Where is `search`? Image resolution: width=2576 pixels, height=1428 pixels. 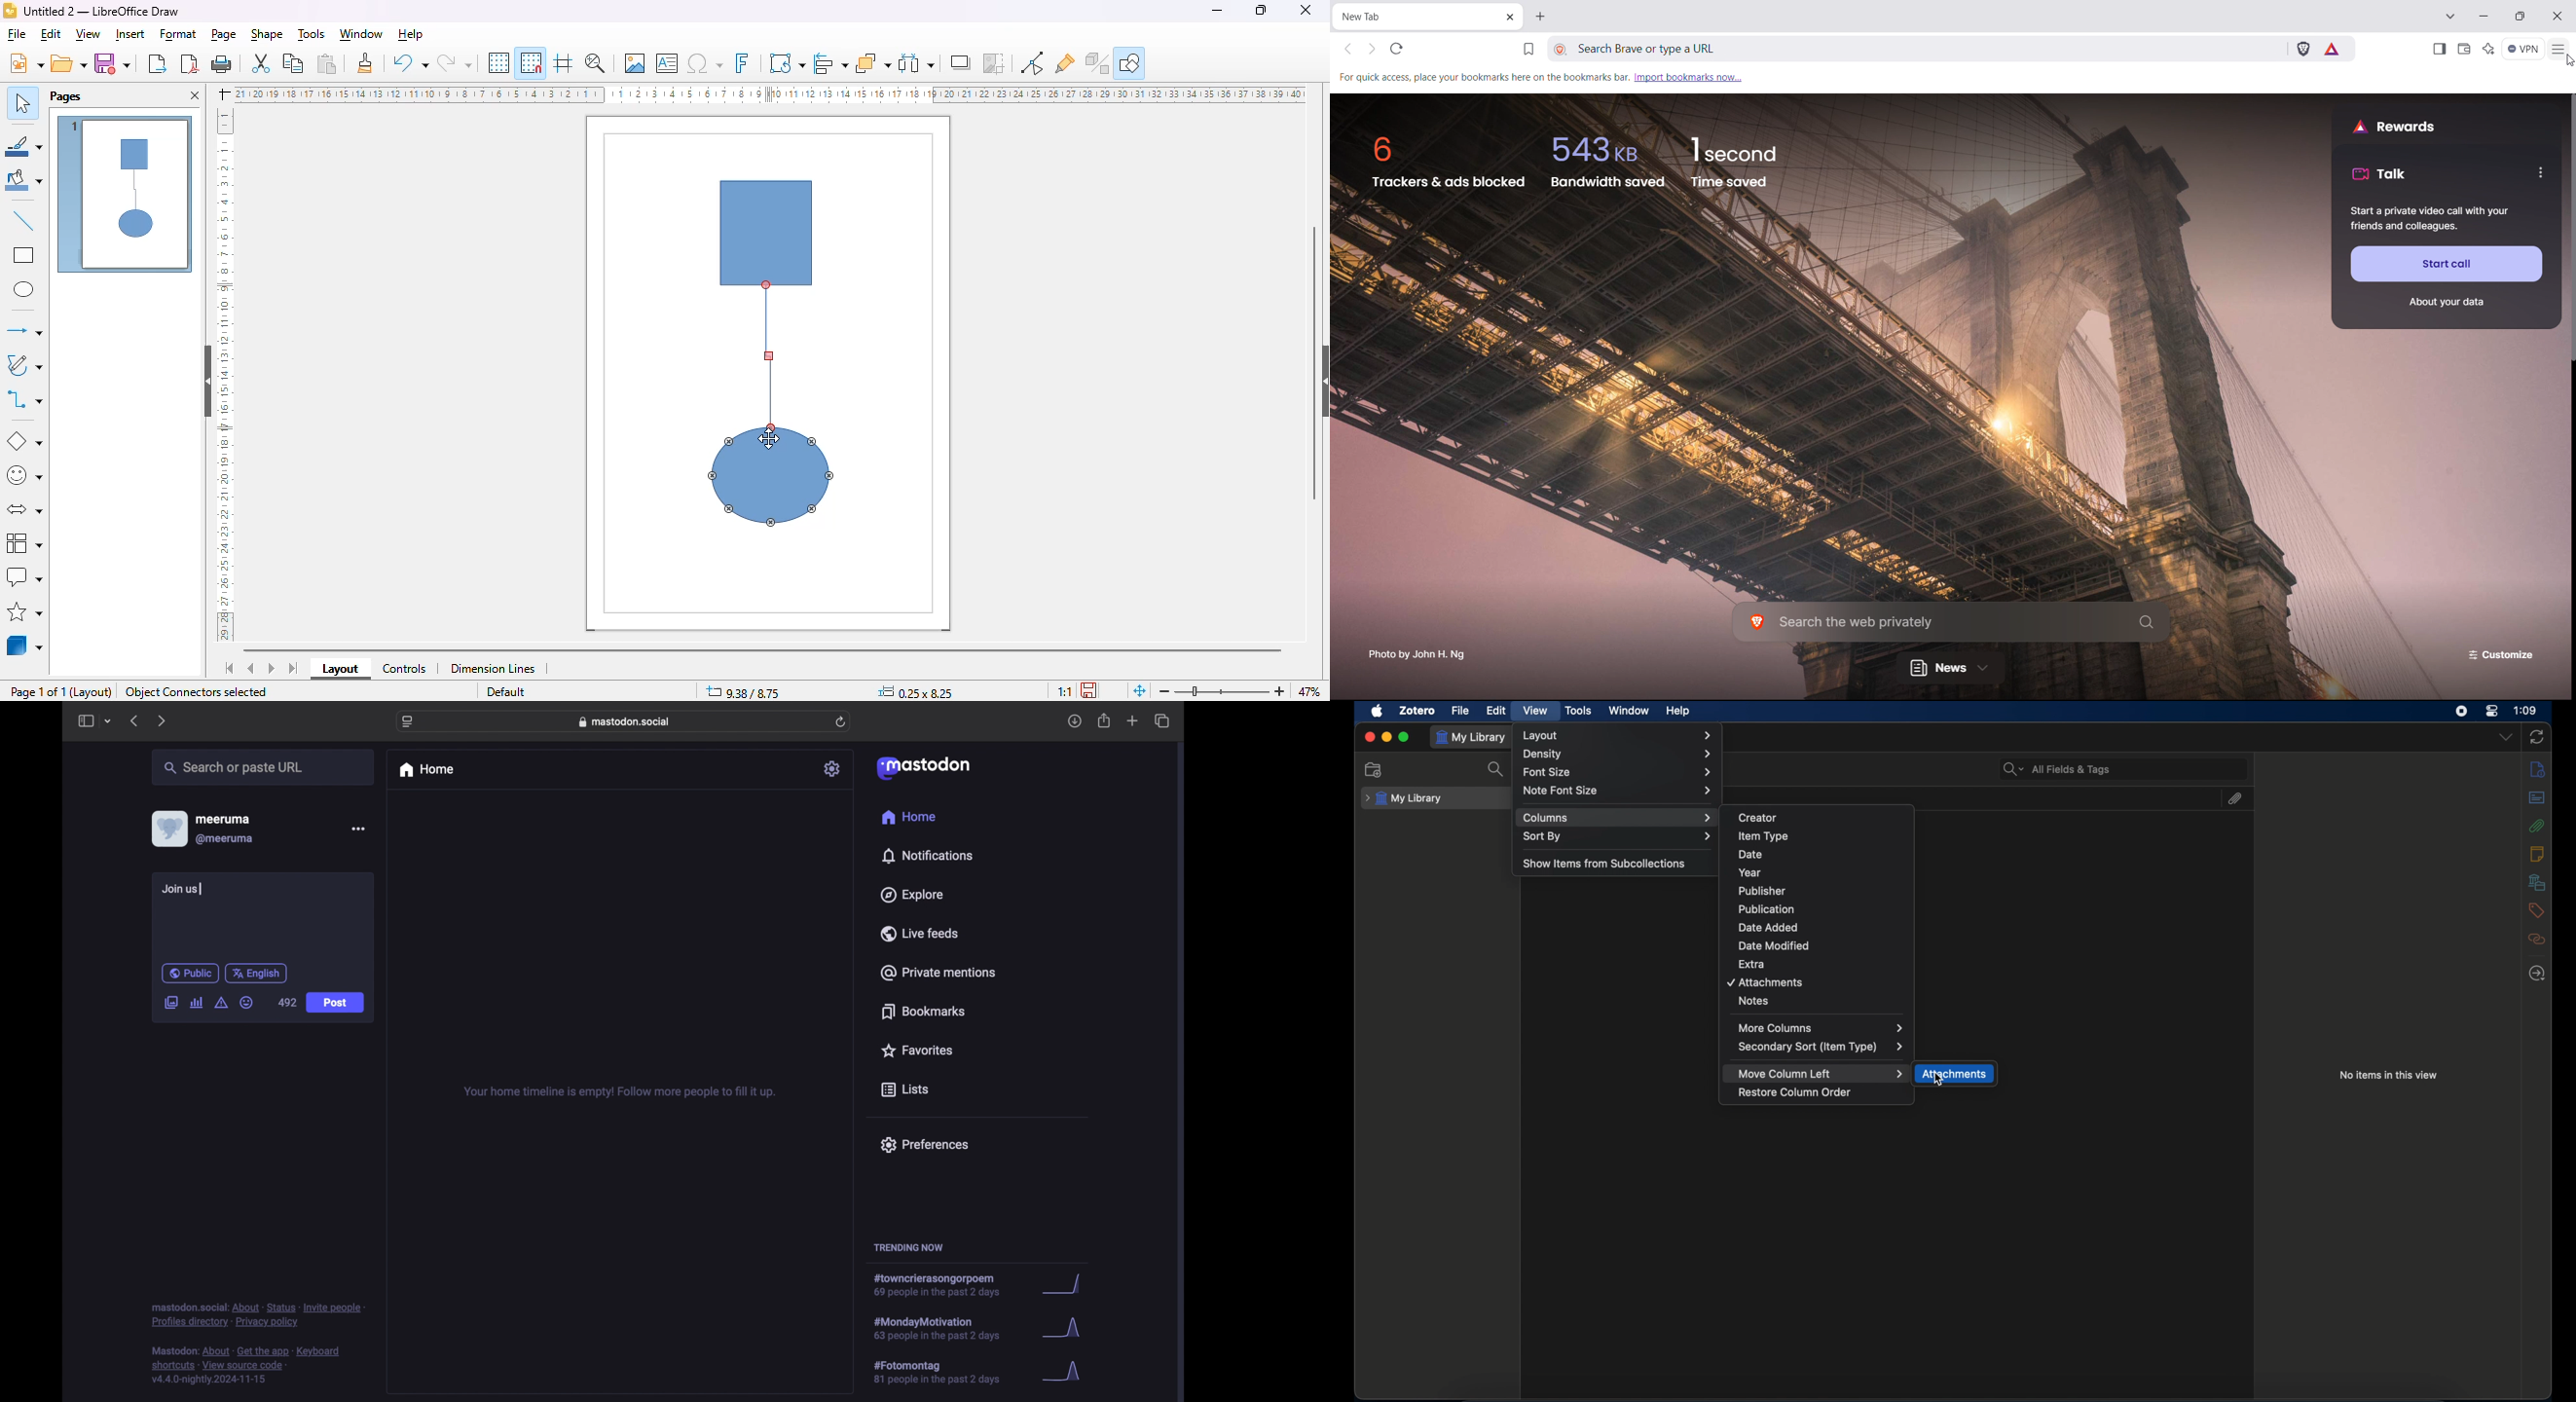
search is located at coordinates (1496, 770).